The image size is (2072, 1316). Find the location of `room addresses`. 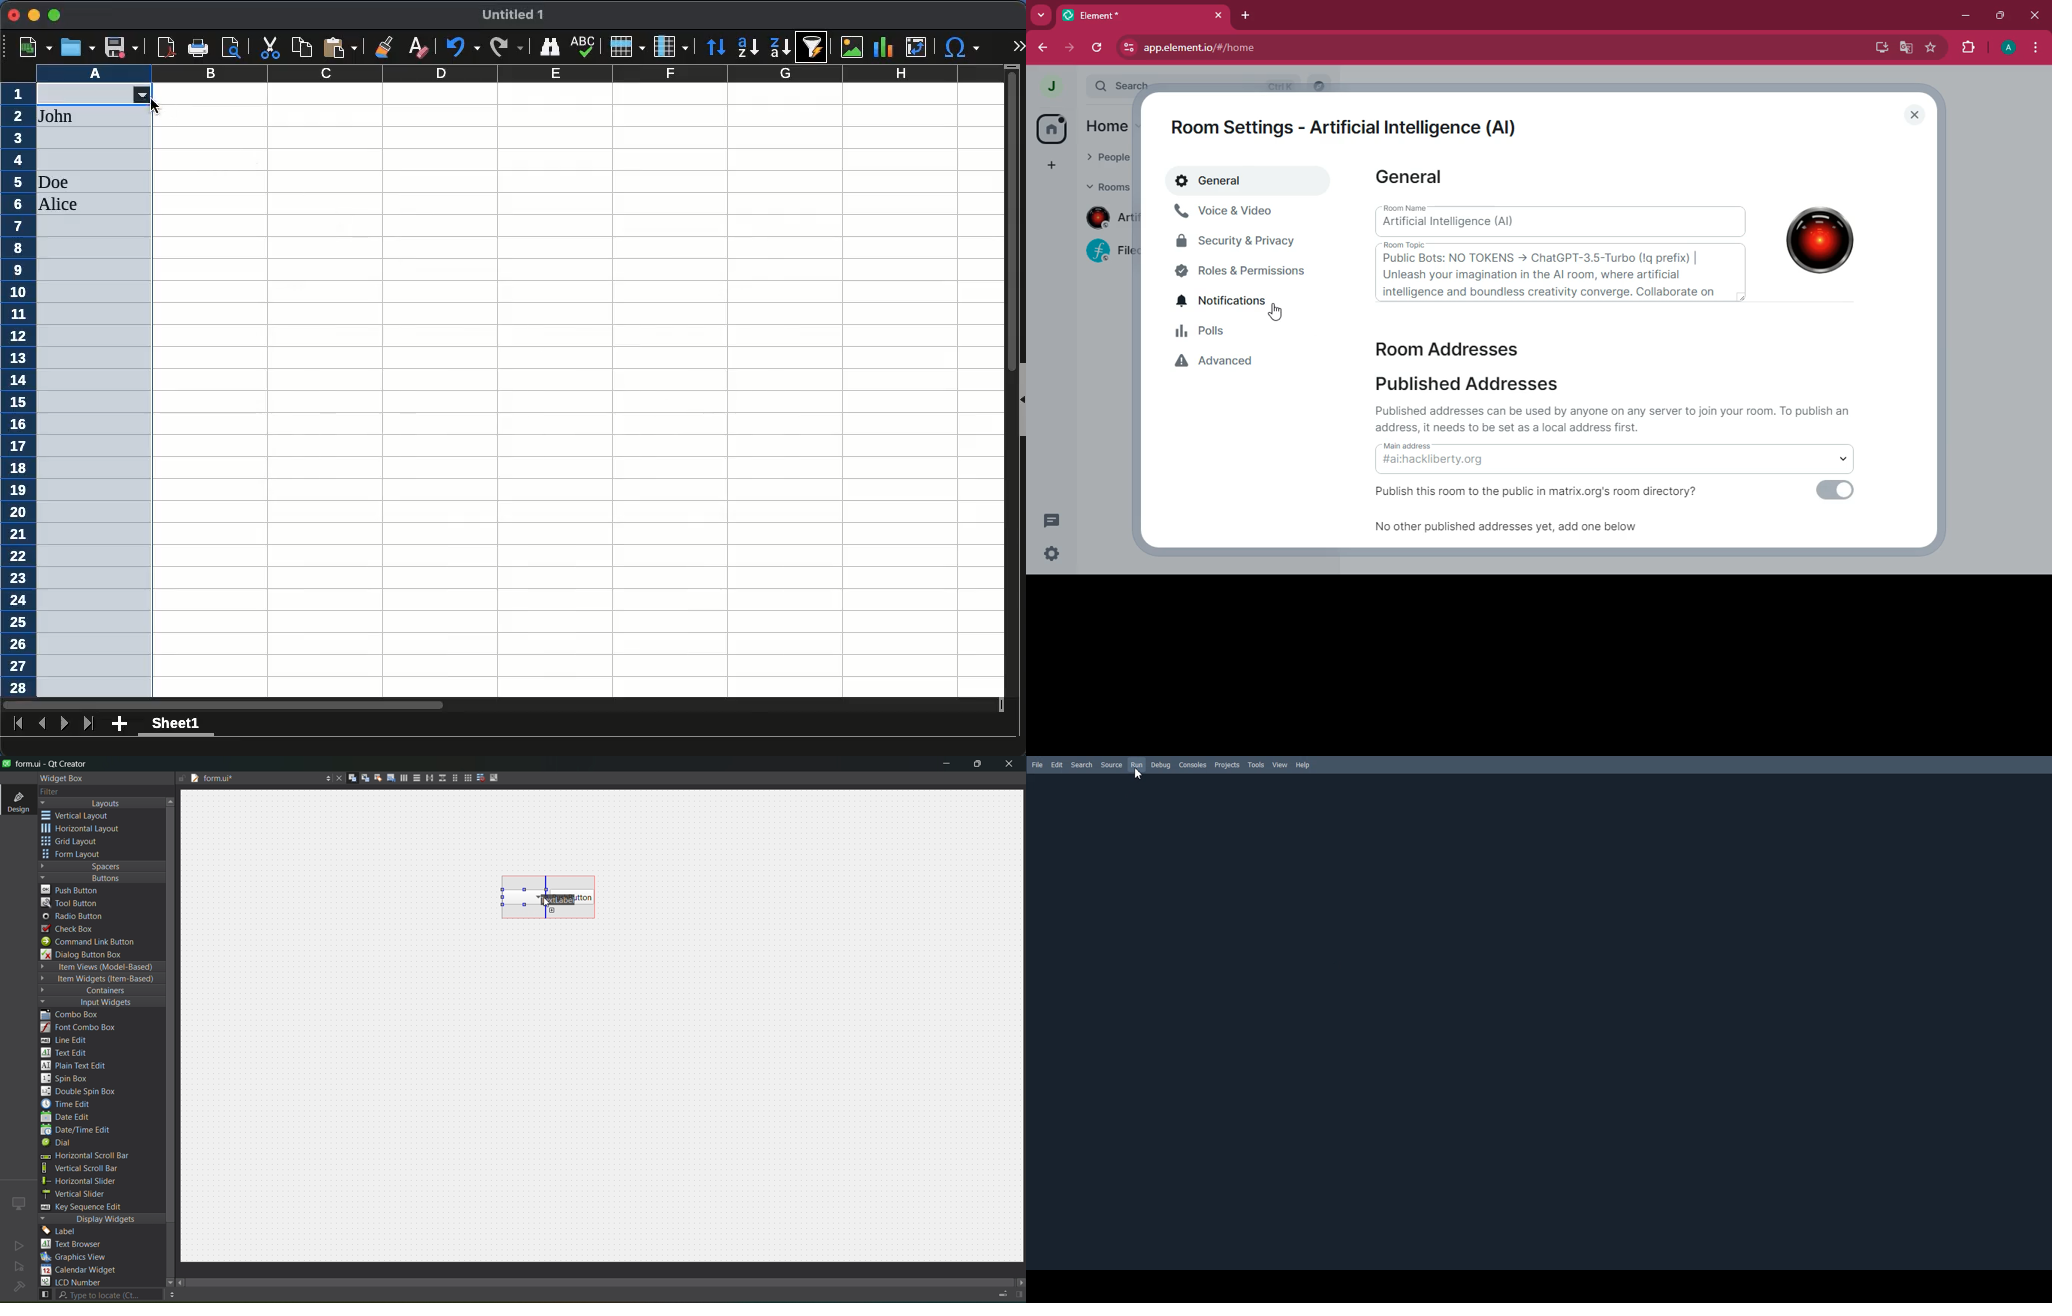

room addresses is located at coordinates (1459, 349).